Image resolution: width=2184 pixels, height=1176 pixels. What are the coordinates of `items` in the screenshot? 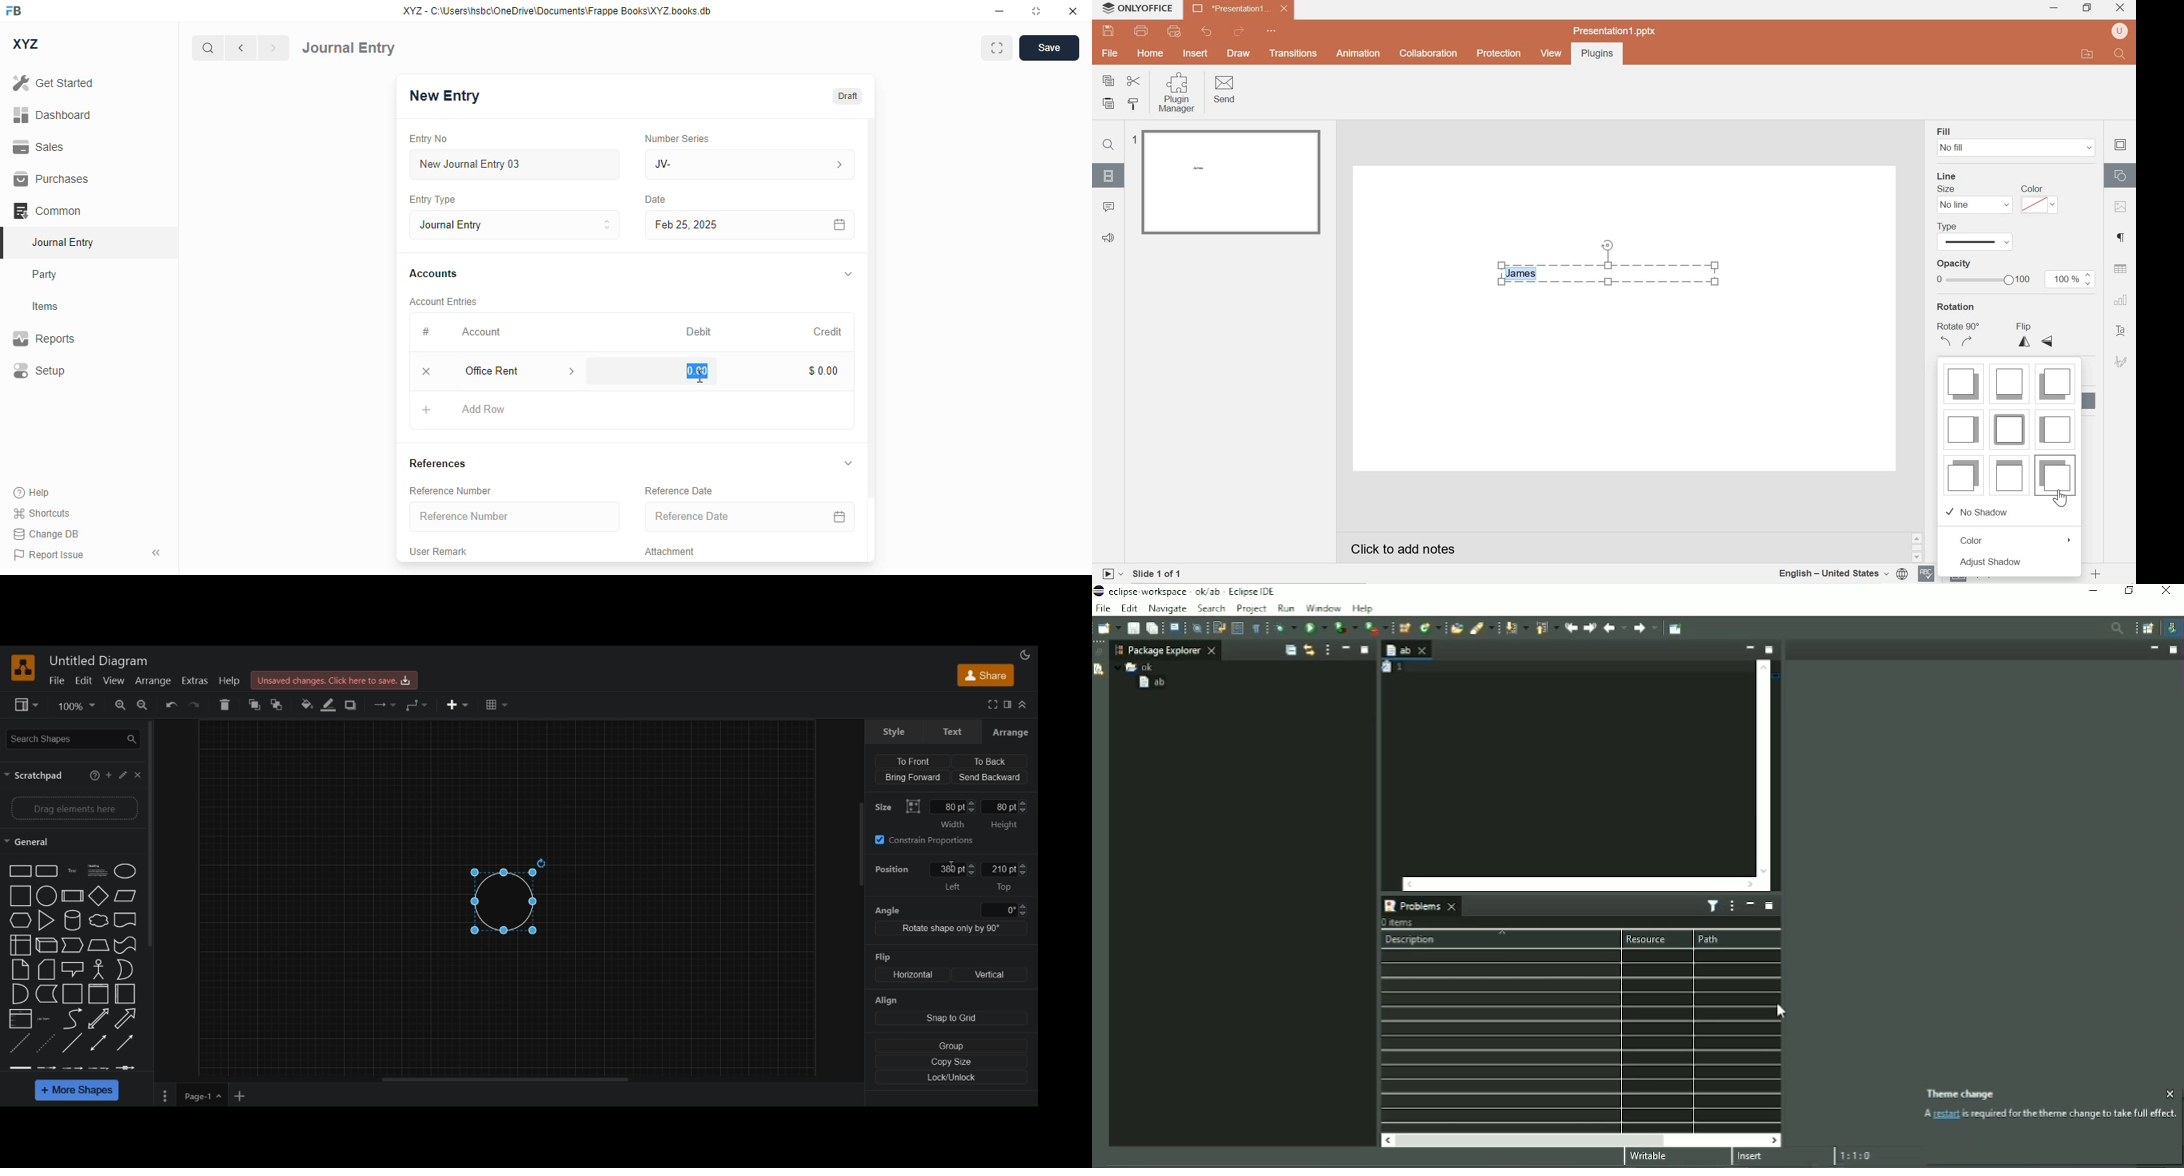 It's located at (46, 307).